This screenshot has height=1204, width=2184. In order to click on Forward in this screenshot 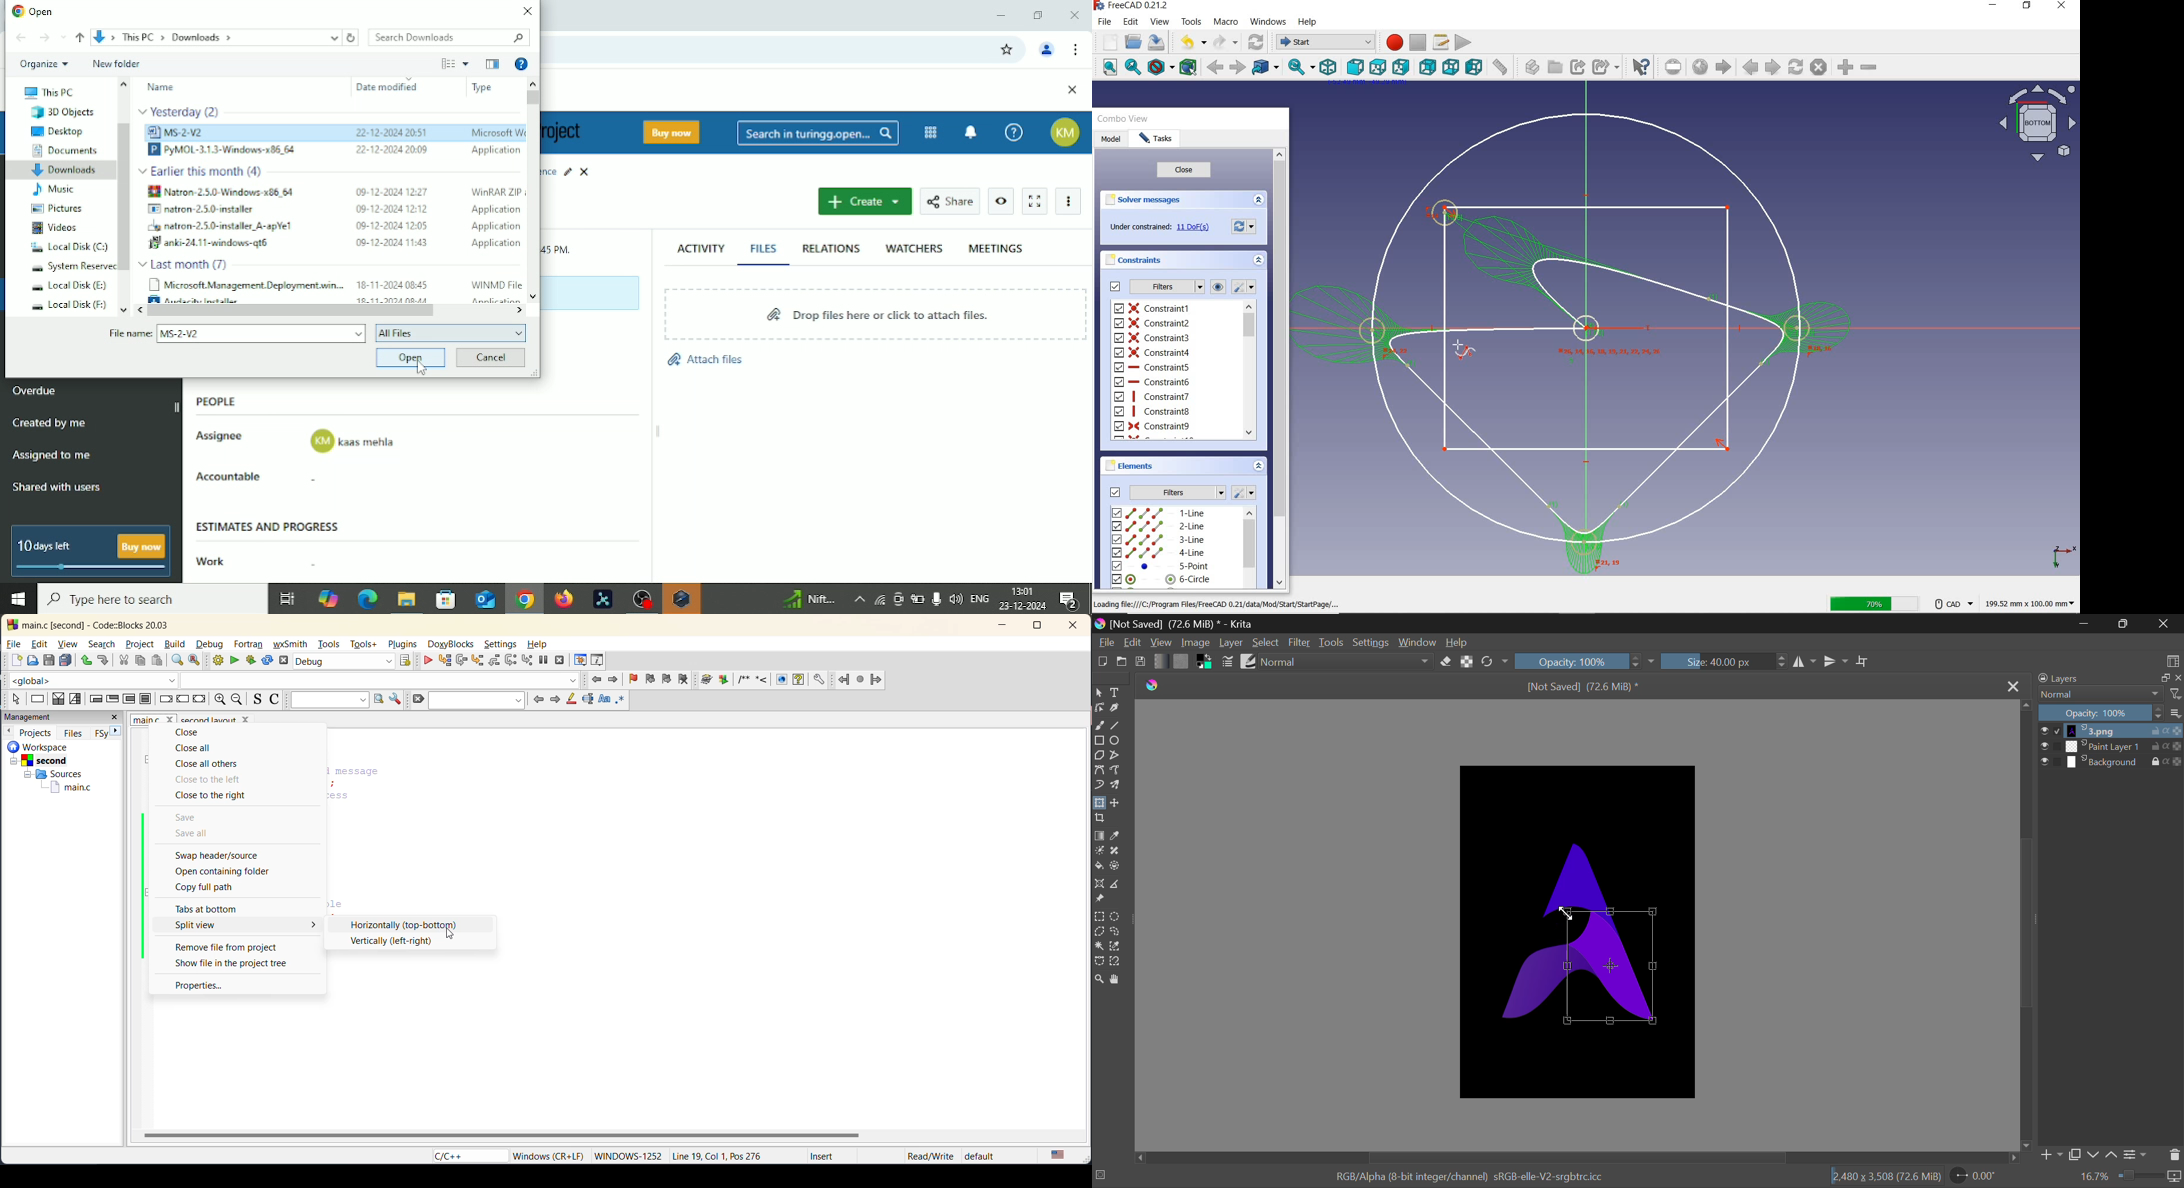, I will do `click(41, 38)`.